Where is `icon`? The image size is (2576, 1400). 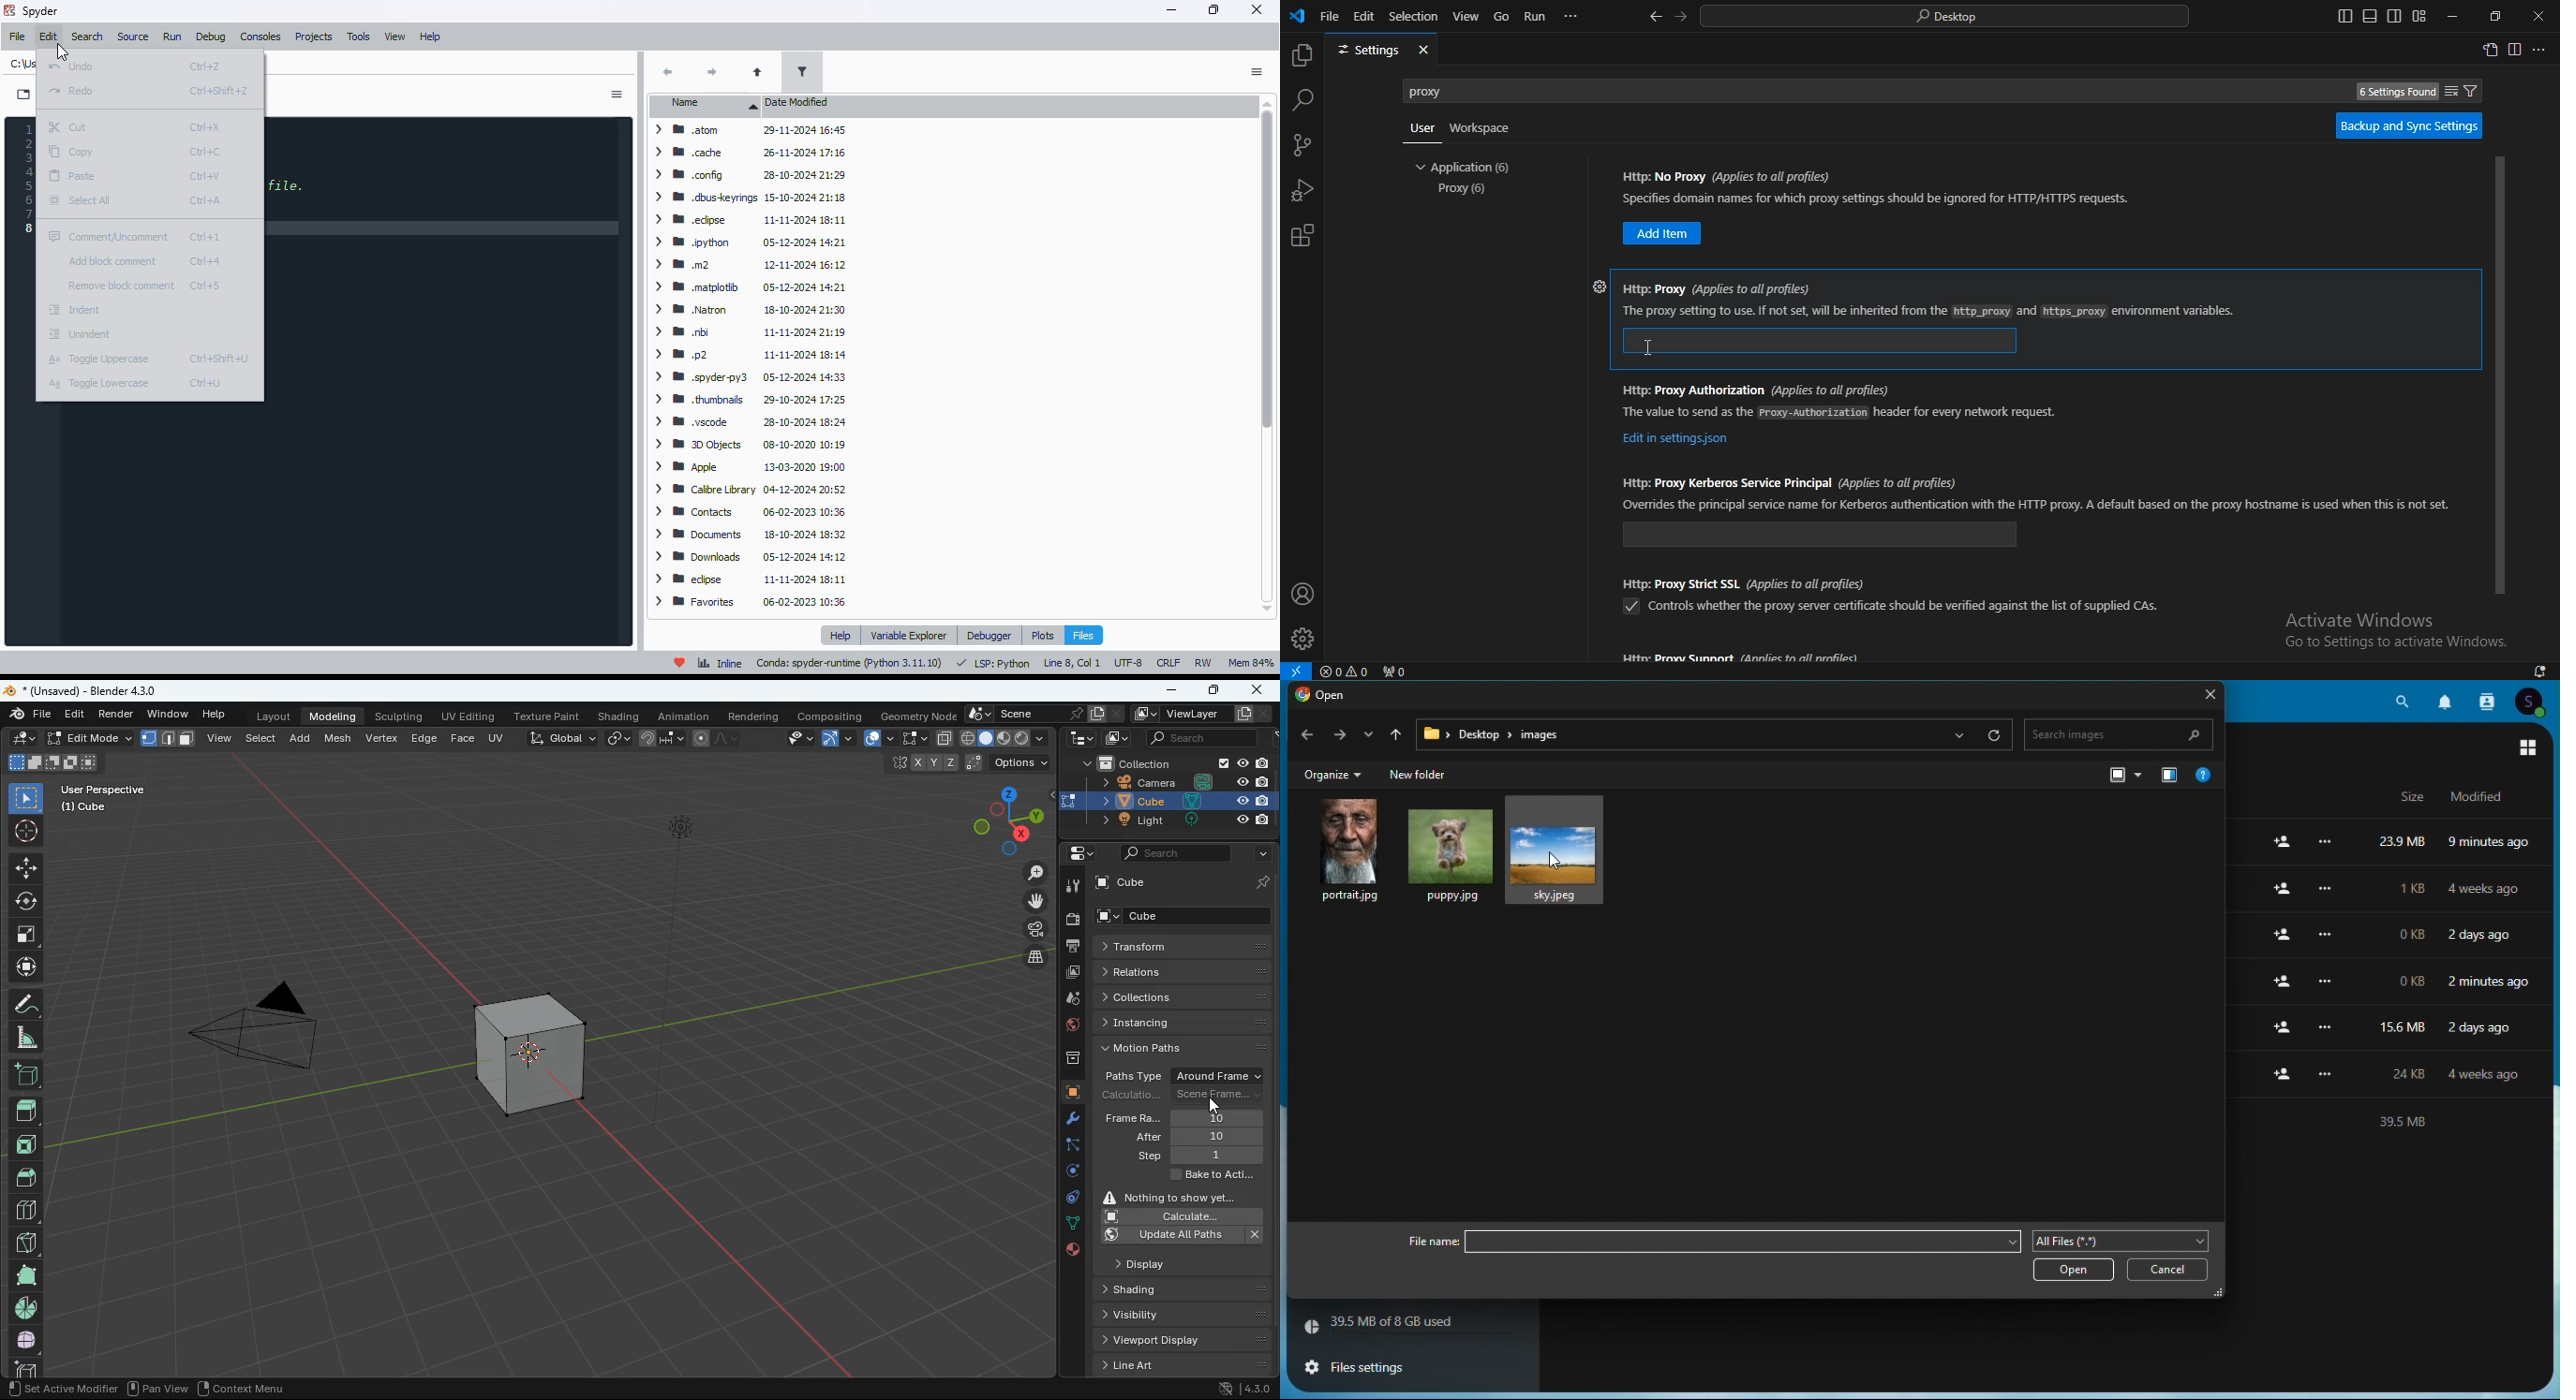 icon is located at coordinates (1299, 18).